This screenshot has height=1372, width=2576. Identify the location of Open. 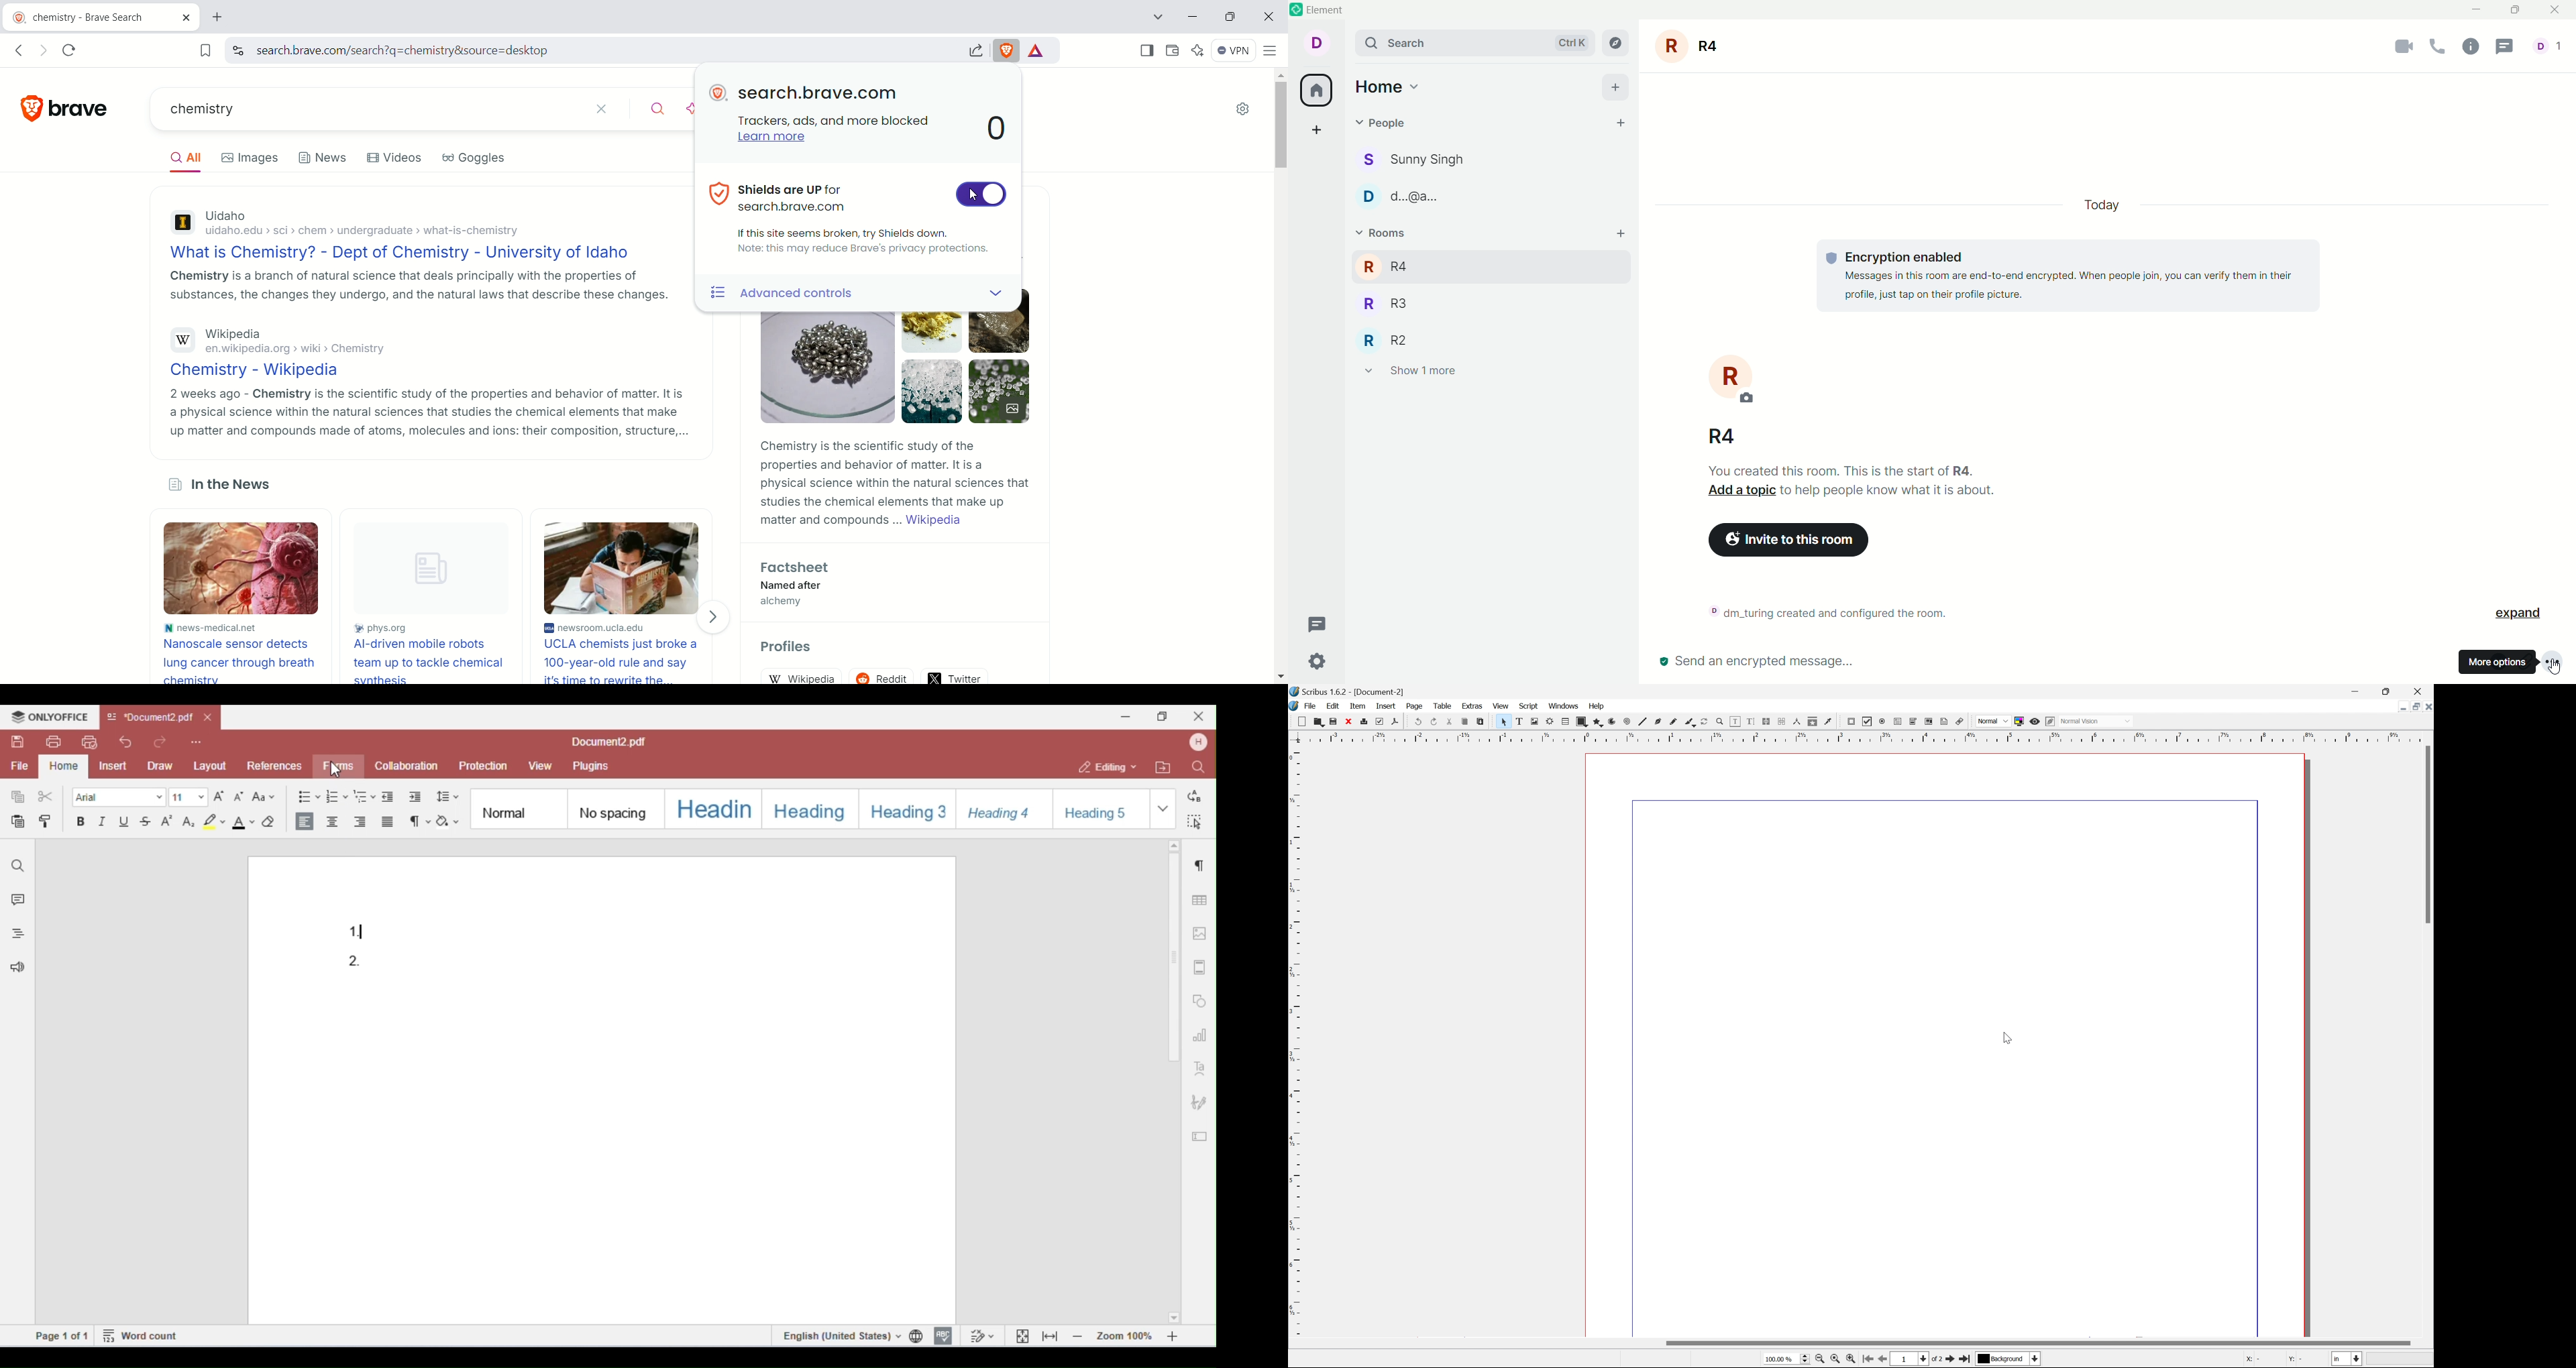
(1319, 722).